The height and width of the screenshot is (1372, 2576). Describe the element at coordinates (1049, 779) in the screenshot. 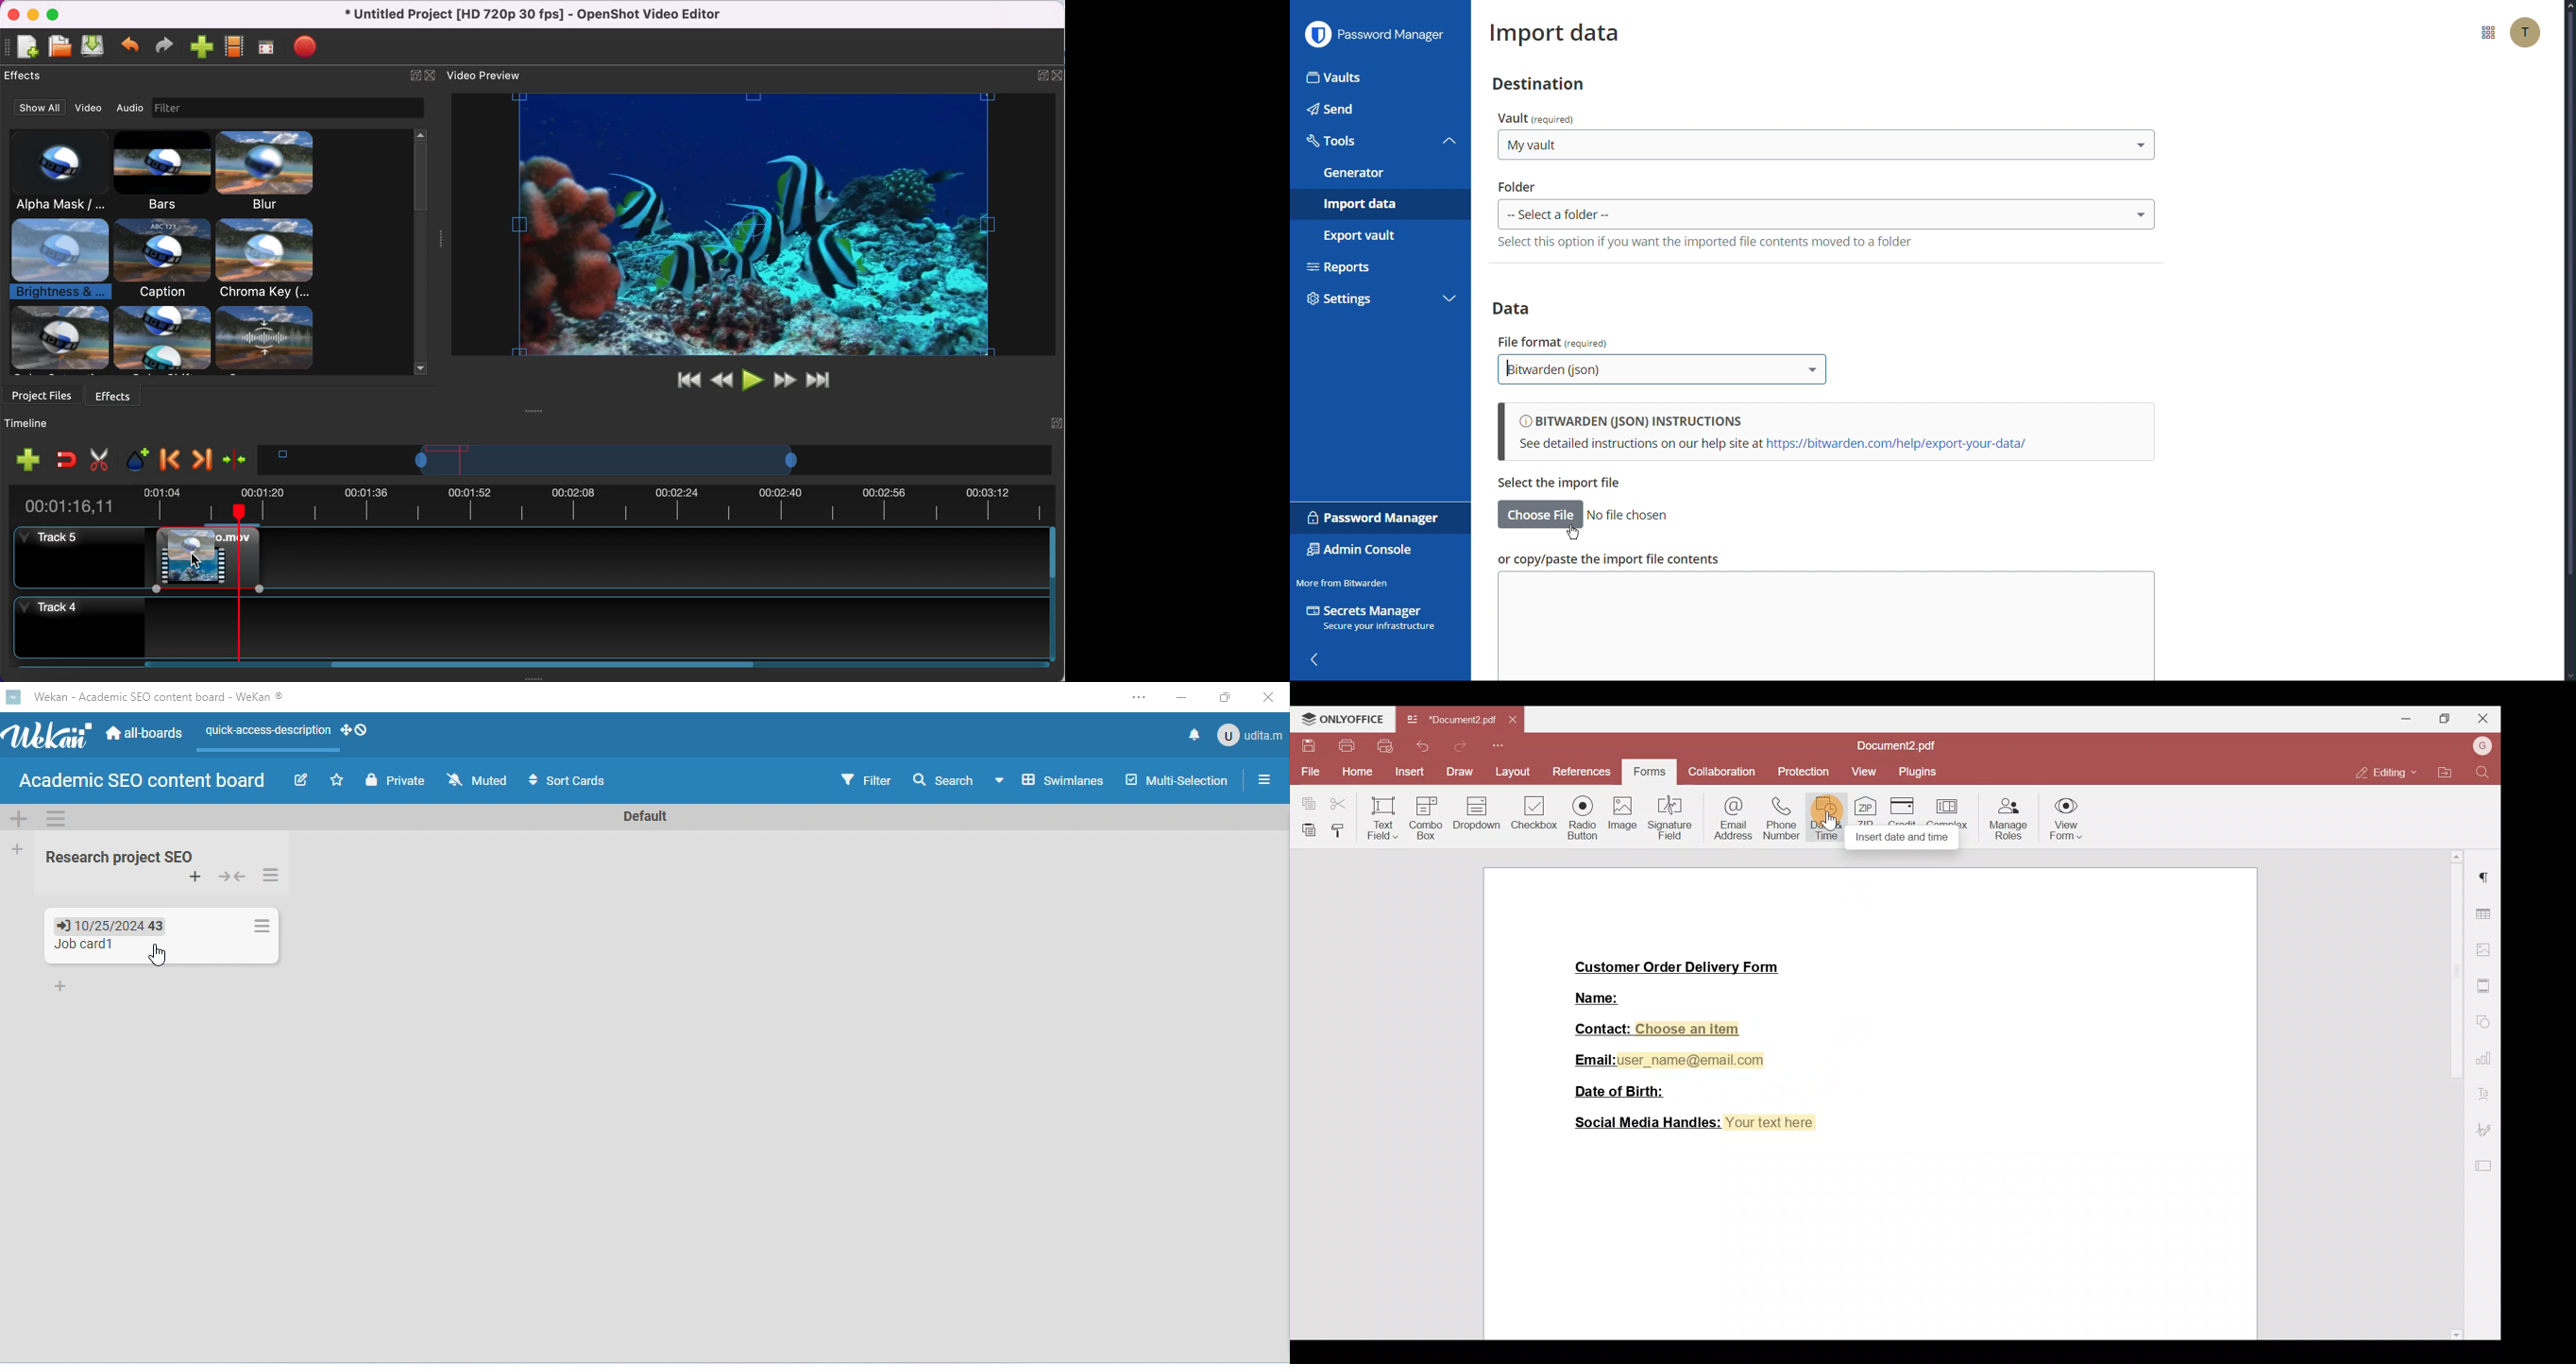

I see `select board view` at that location.